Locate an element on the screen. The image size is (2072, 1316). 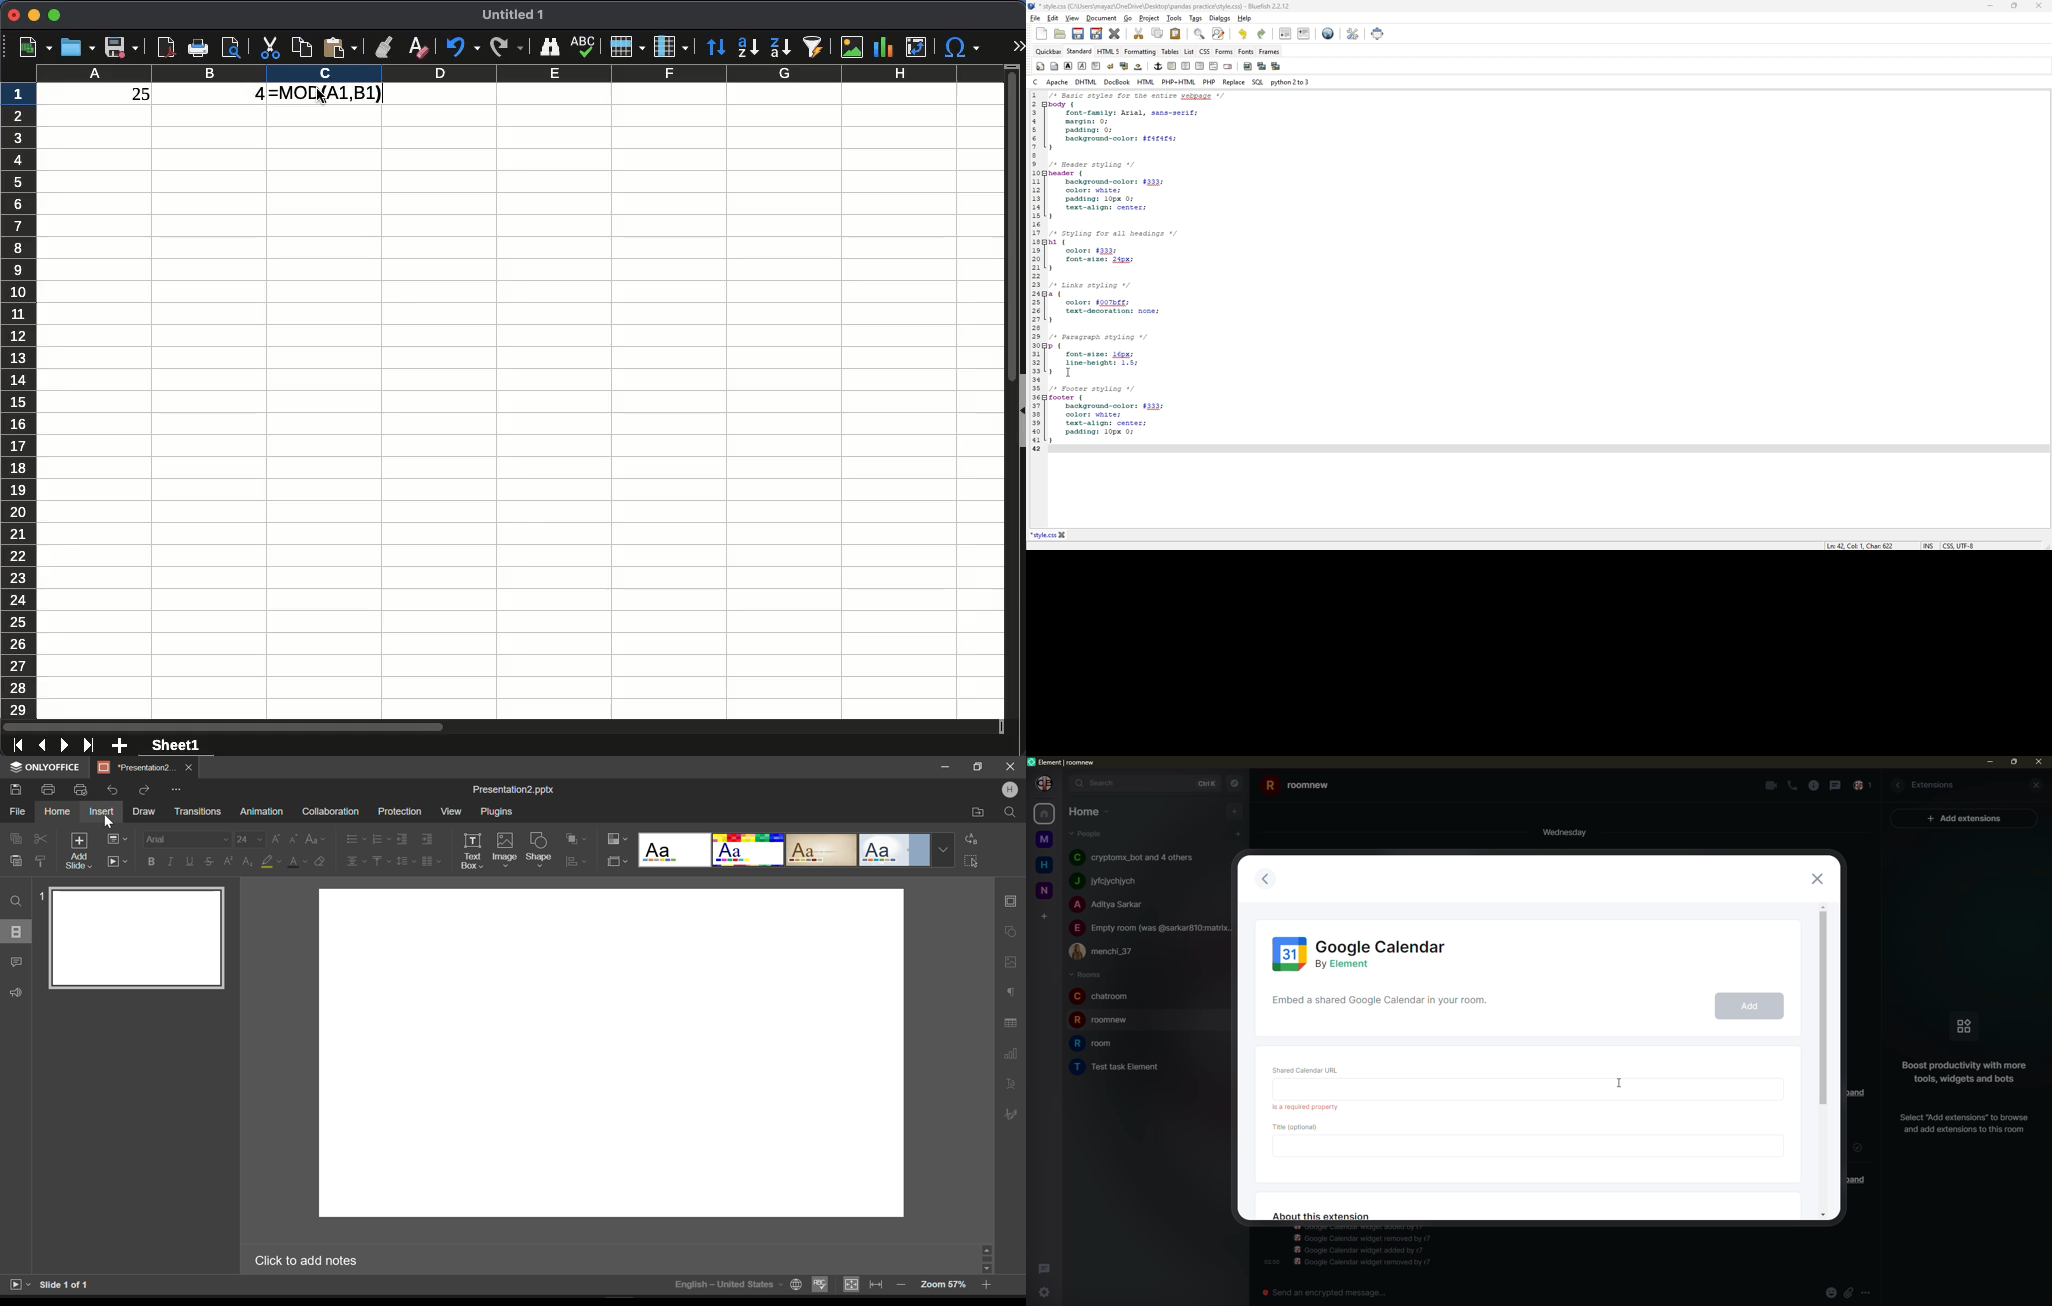
Slide Template Dropdown is located at coordinates (943, 851).